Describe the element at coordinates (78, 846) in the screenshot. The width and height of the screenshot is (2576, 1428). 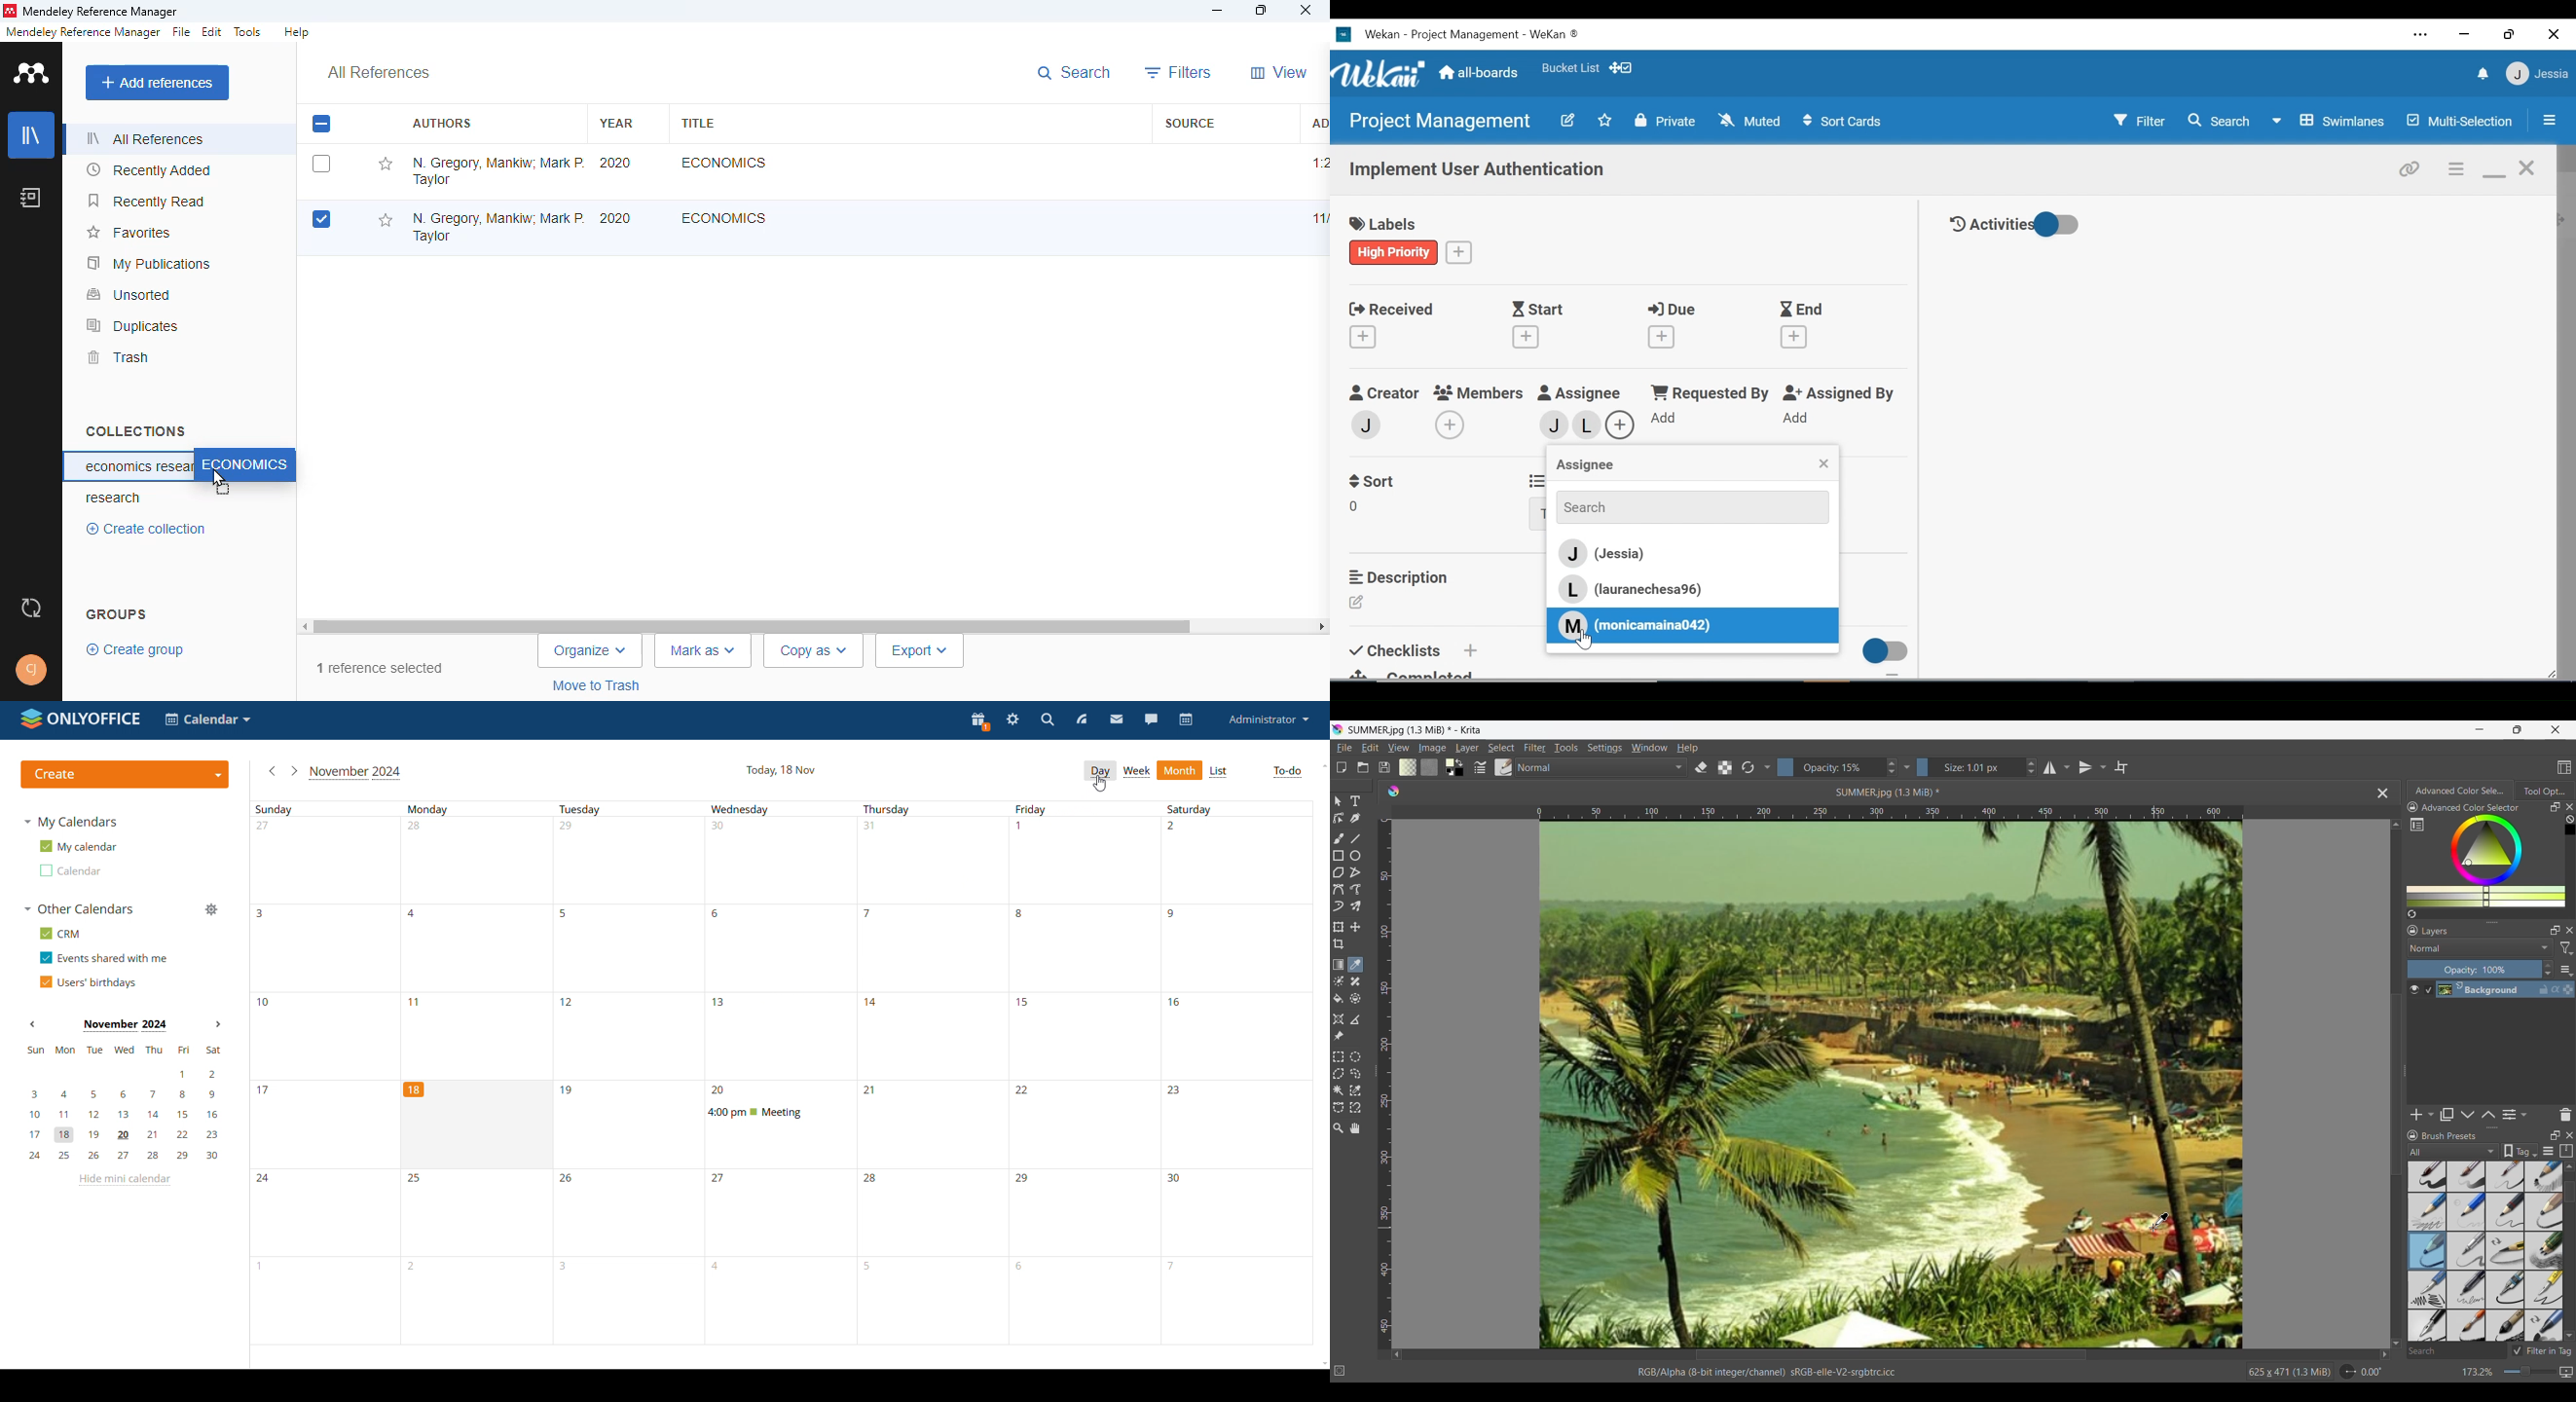
I see `my calendar` at that location.